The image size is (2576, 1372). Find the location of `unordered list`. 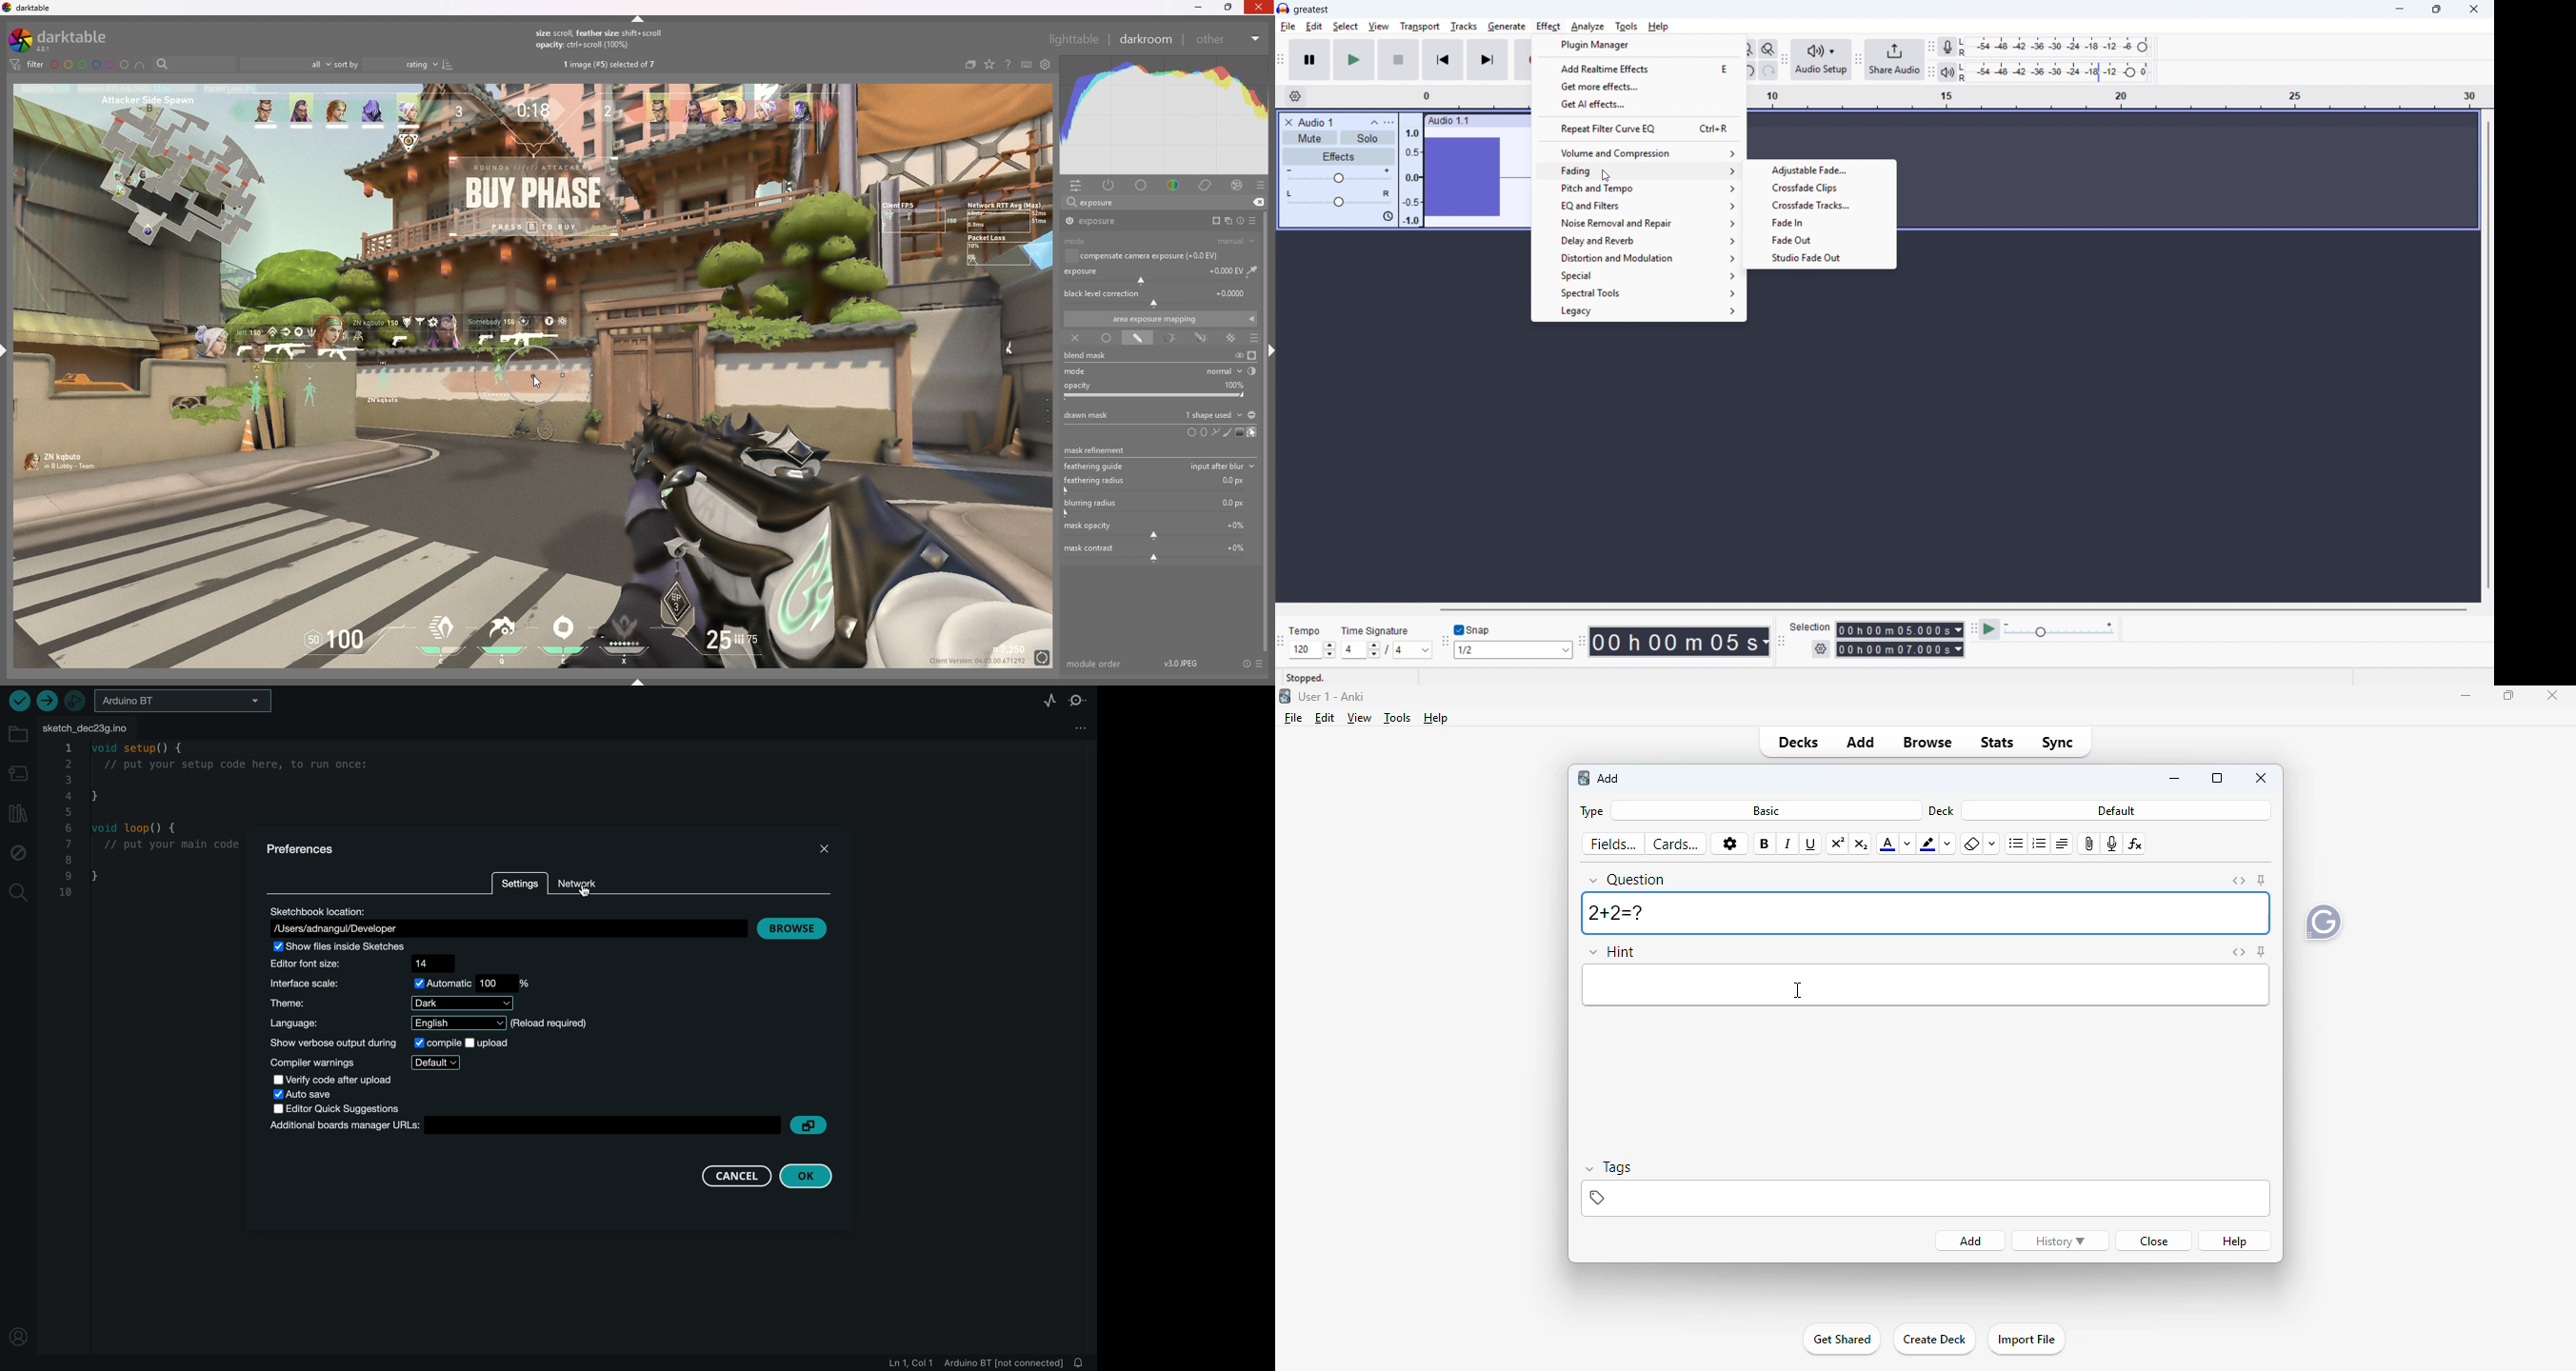

unordered list is located at coordinates (2016, 844).